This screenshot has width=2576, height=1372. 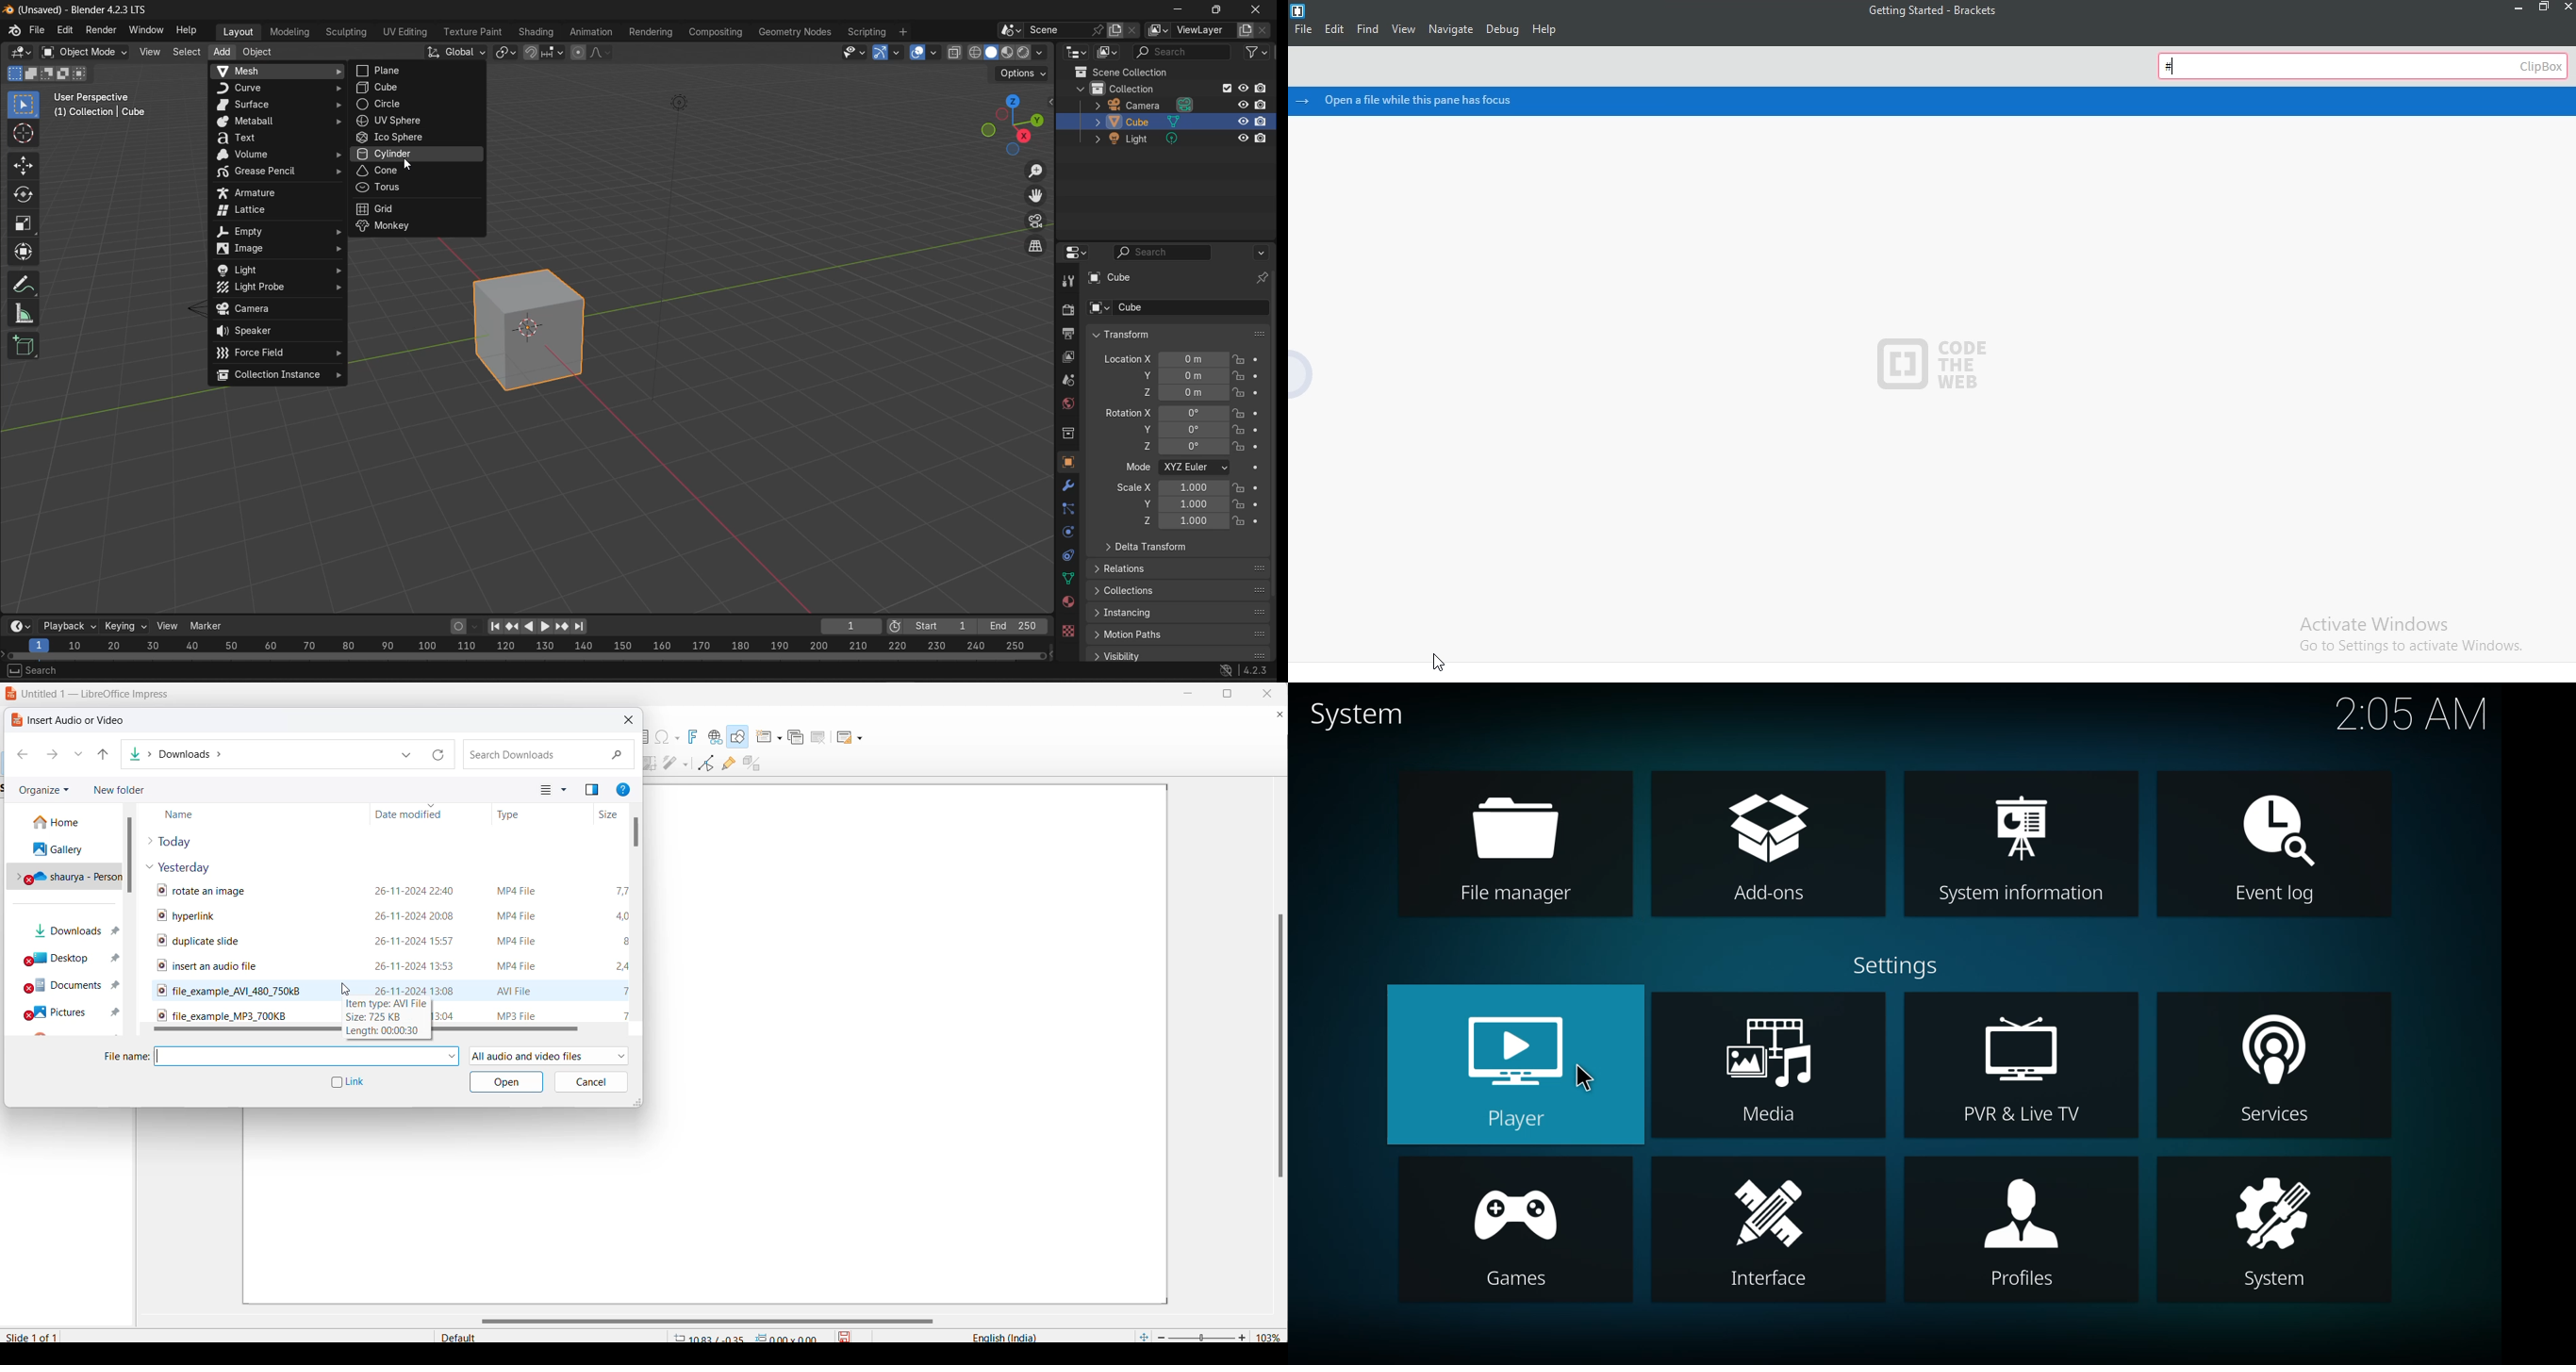 What do you see at coordinates (544, 792) in the screenshot?
I see `change view` at bounding box center [544, 792].